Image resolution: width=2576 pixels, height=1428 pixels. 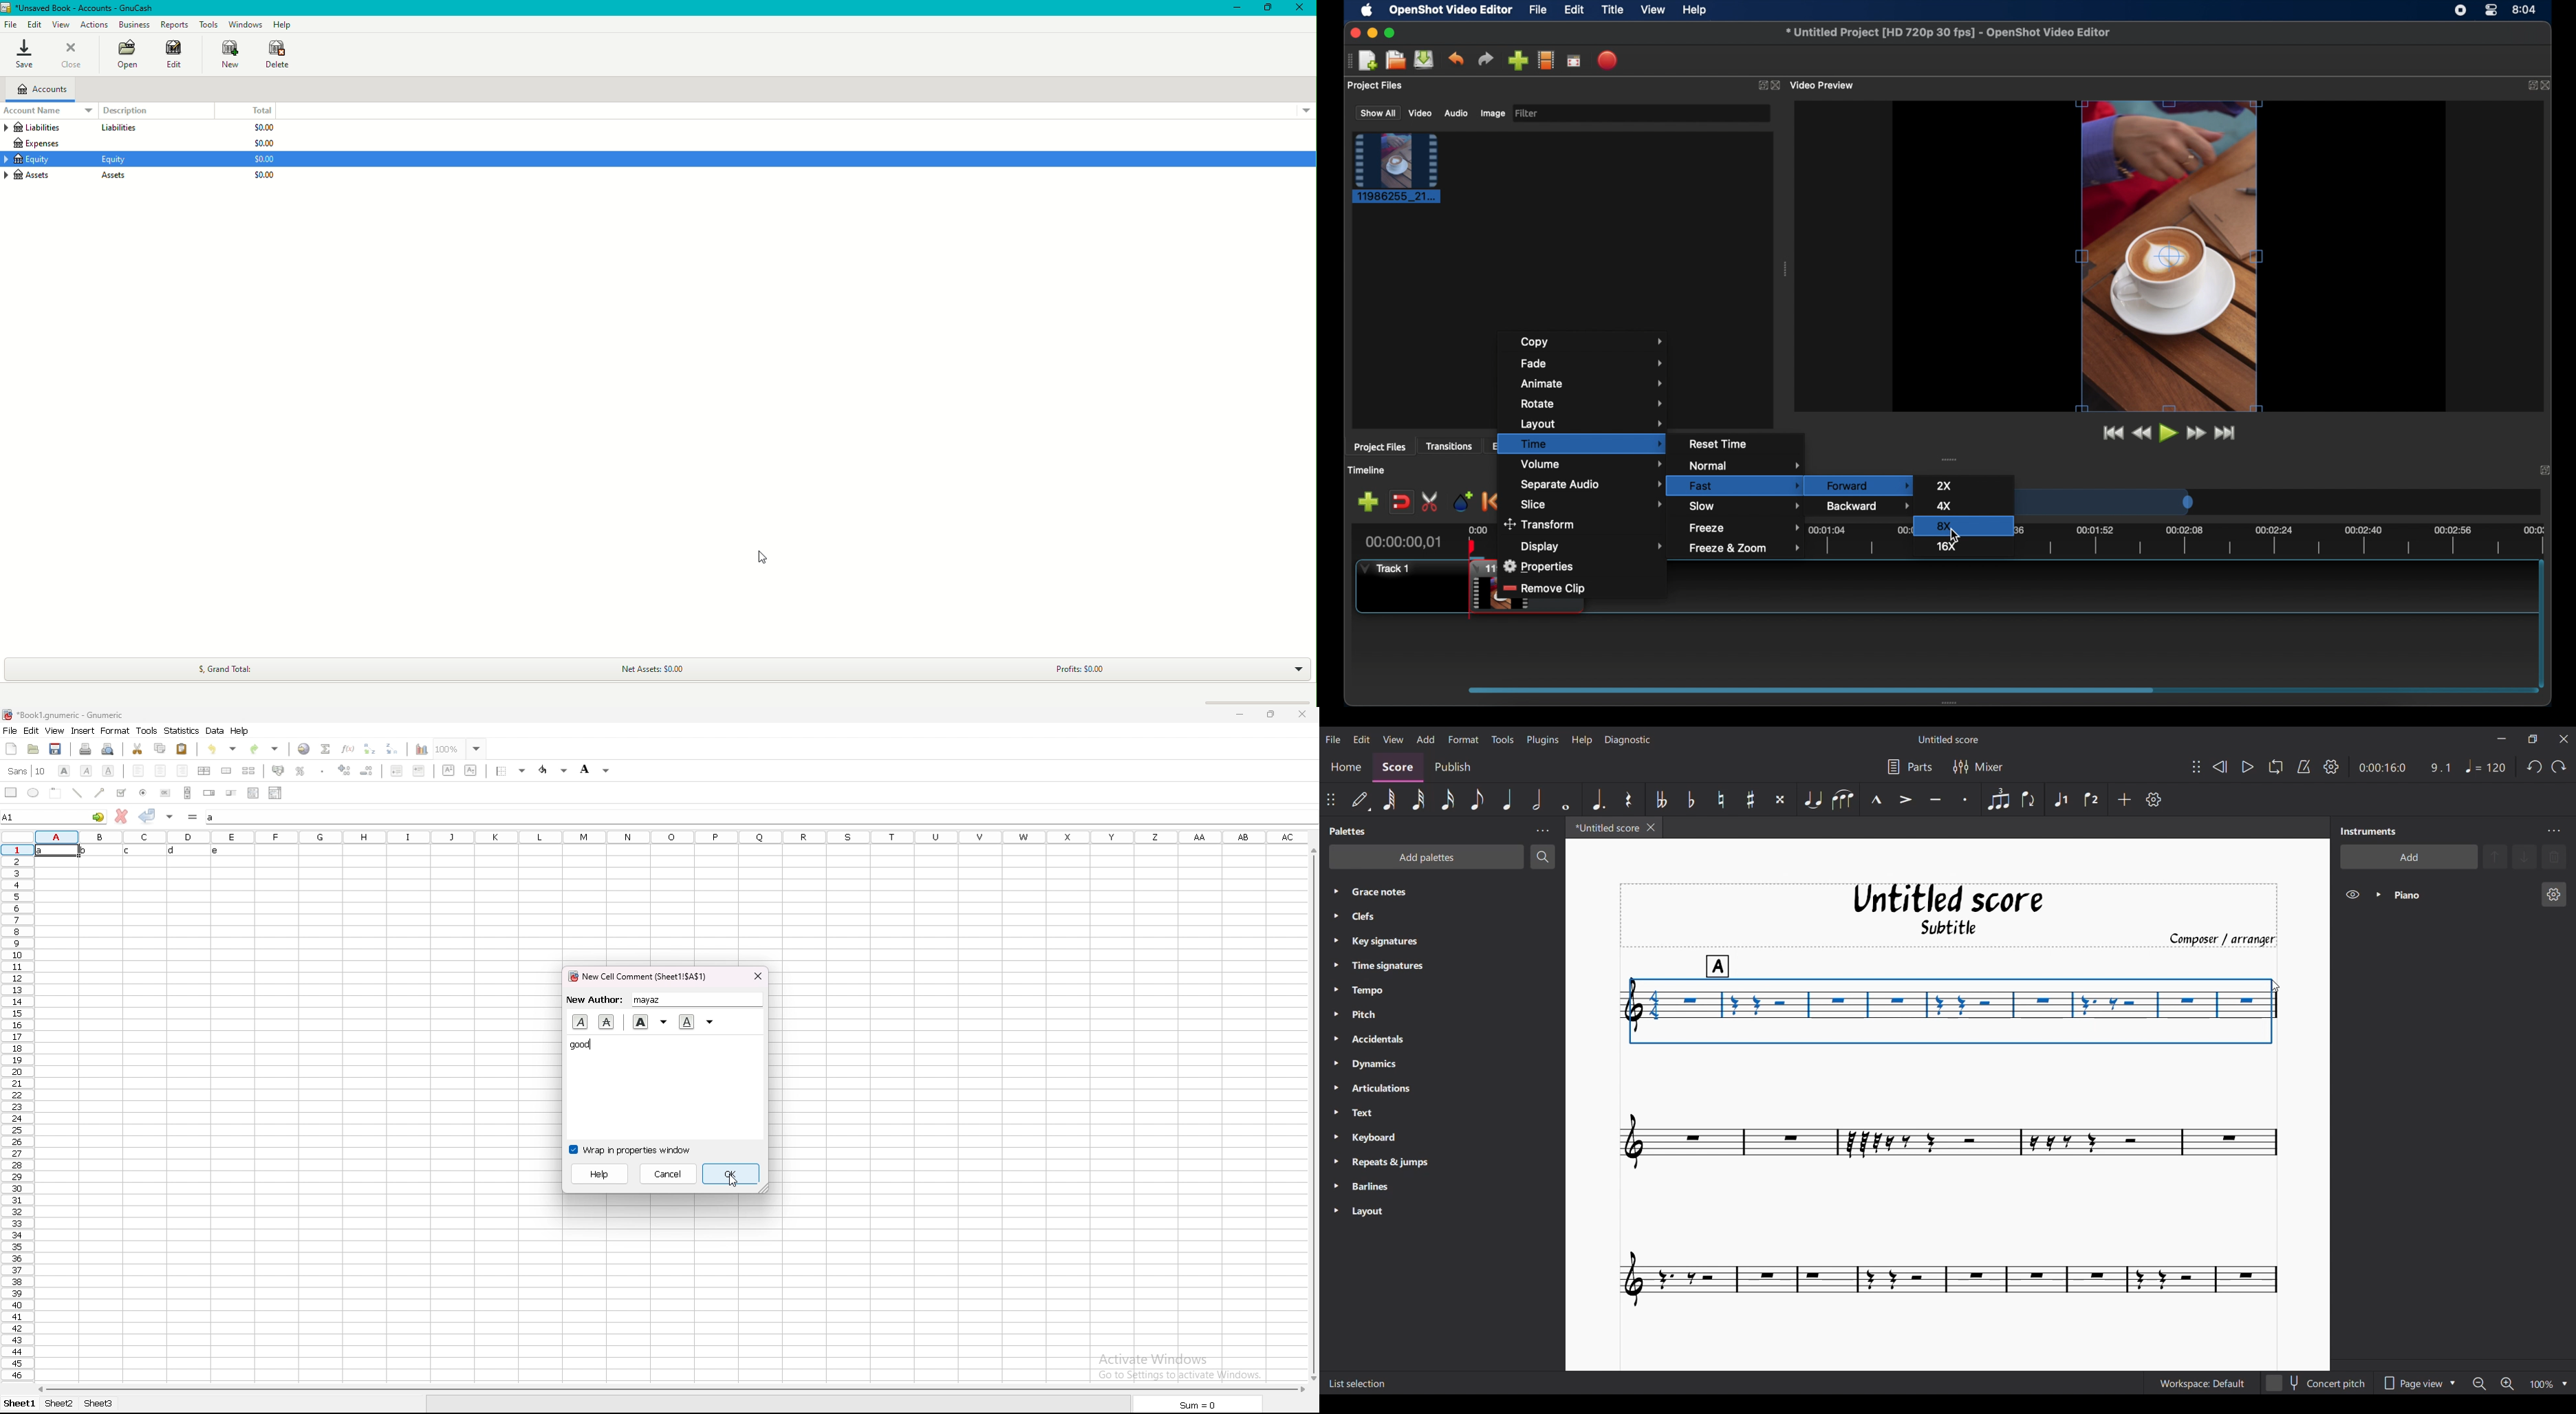 I want to click on save, so click(x=56, y=749).